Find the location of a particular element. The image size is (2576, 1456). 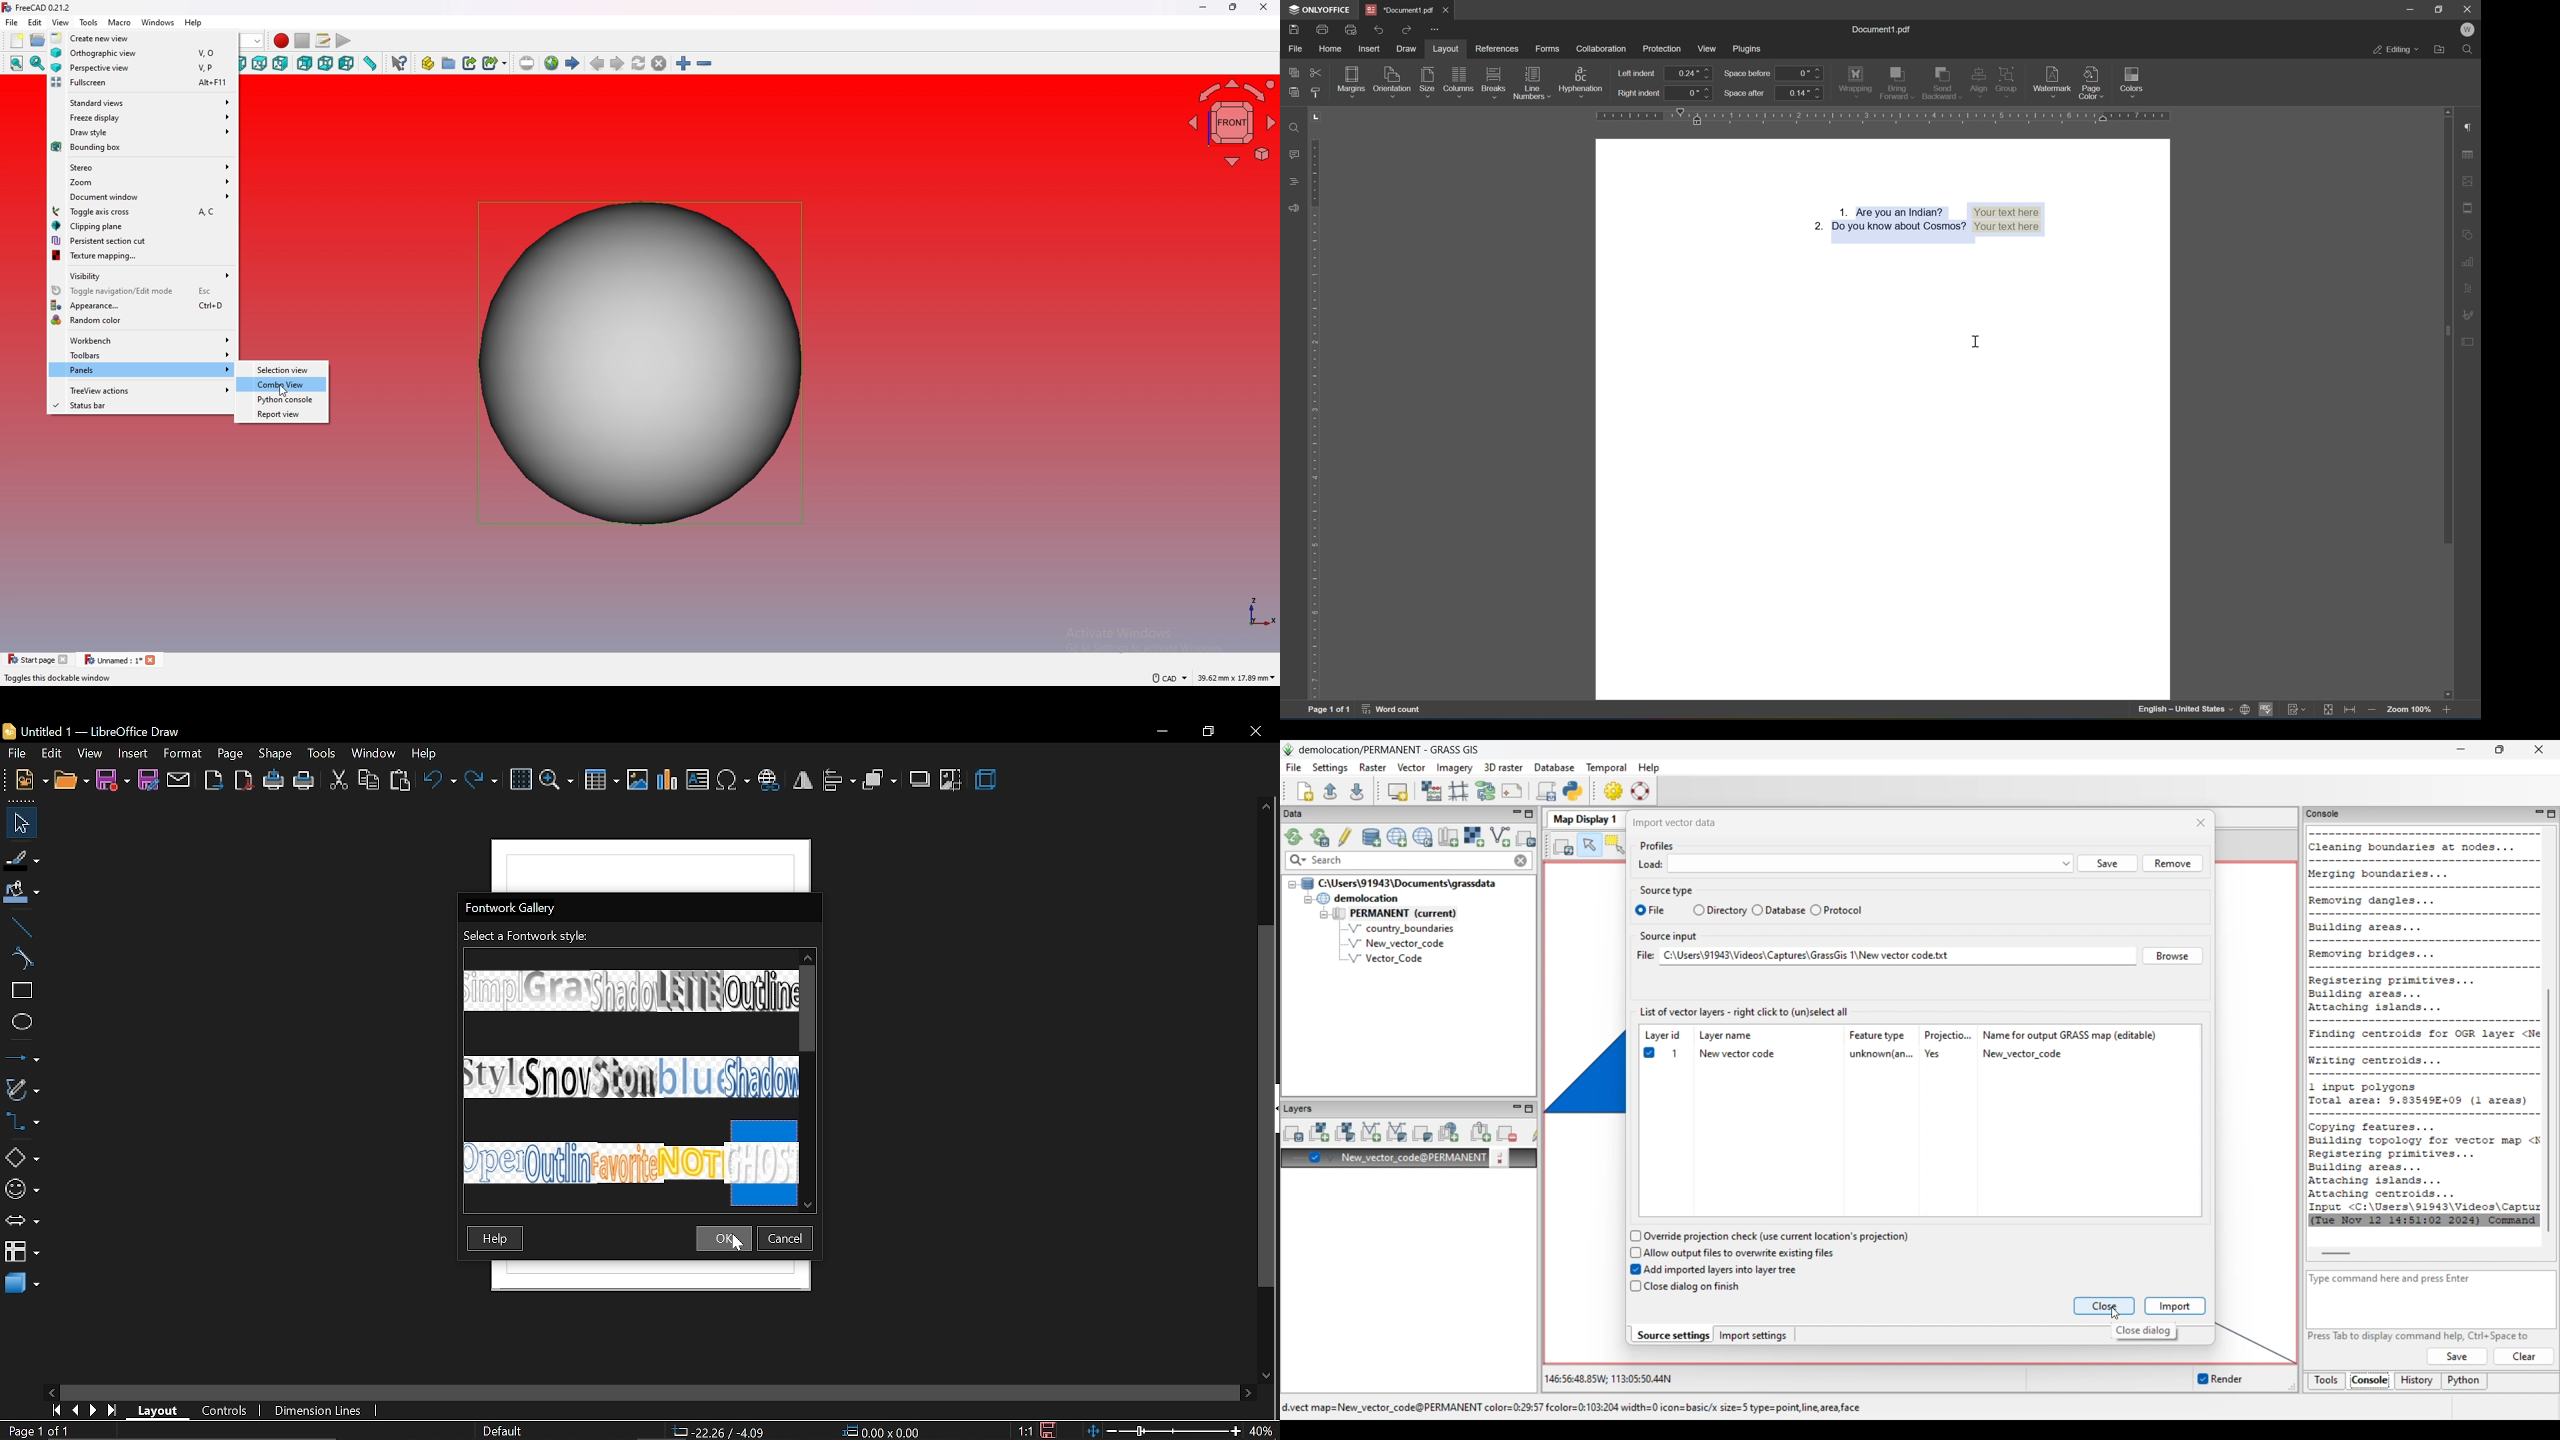

clipping pane is located at coordinates (142, 226).